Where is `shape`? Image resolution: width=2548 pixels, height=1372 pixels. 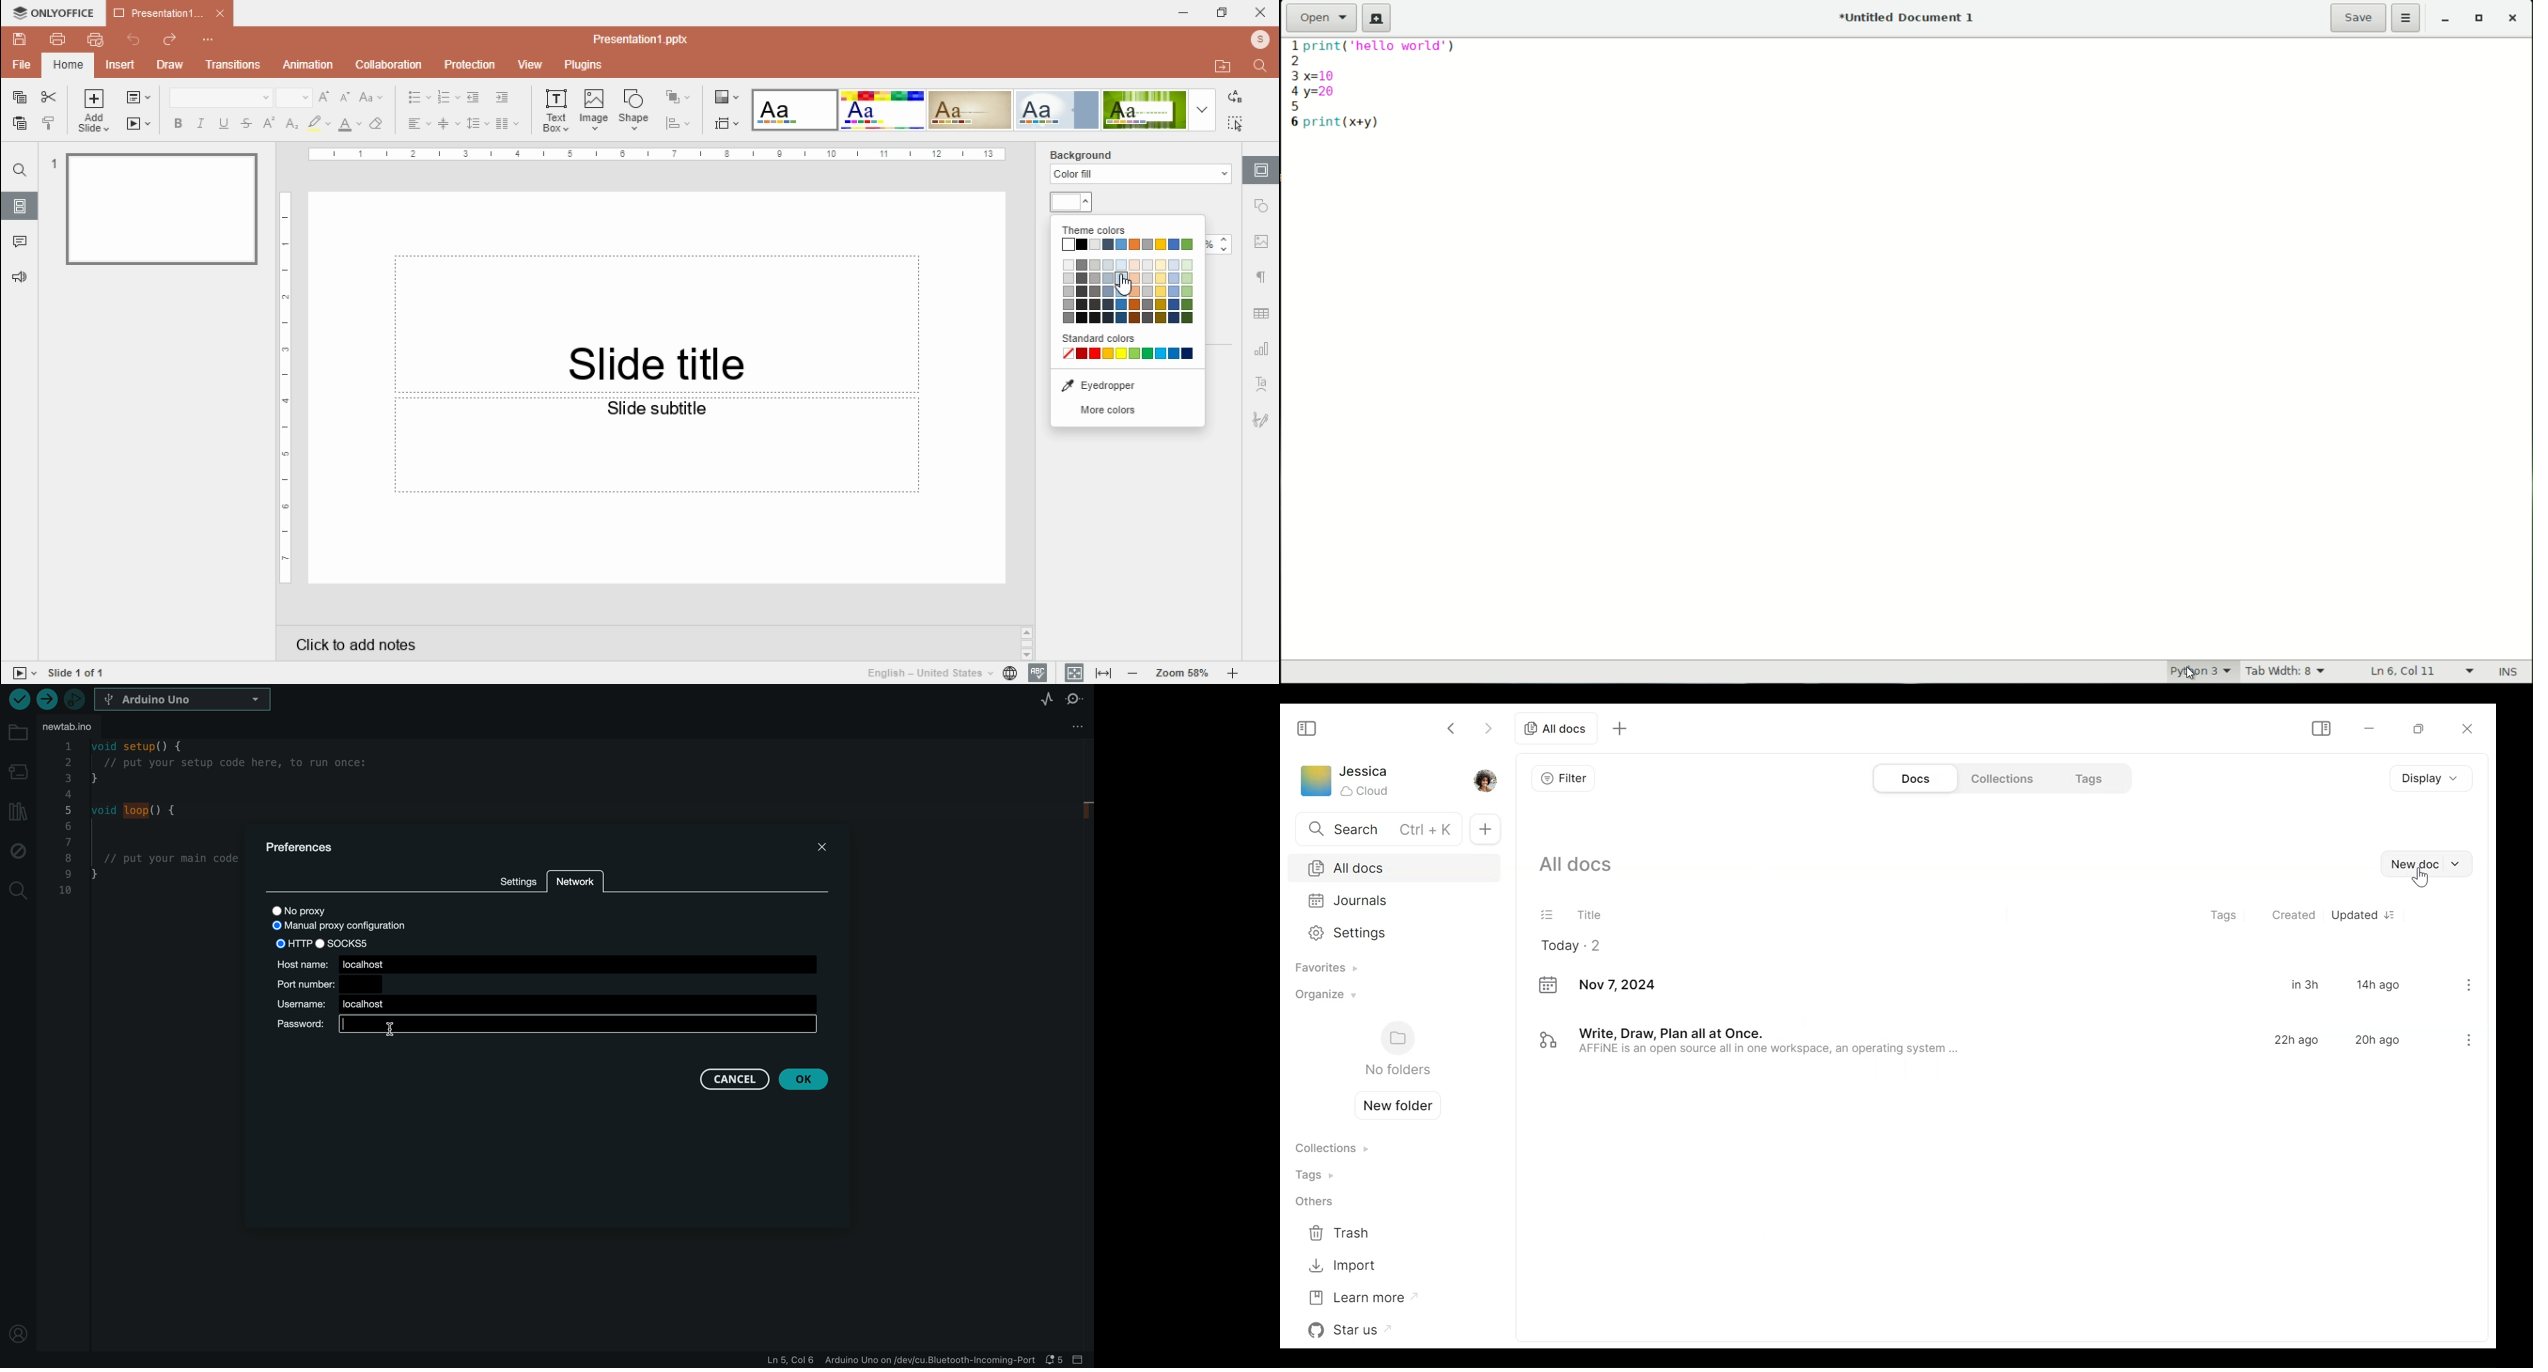 shape is located at coordinates (634, 111).